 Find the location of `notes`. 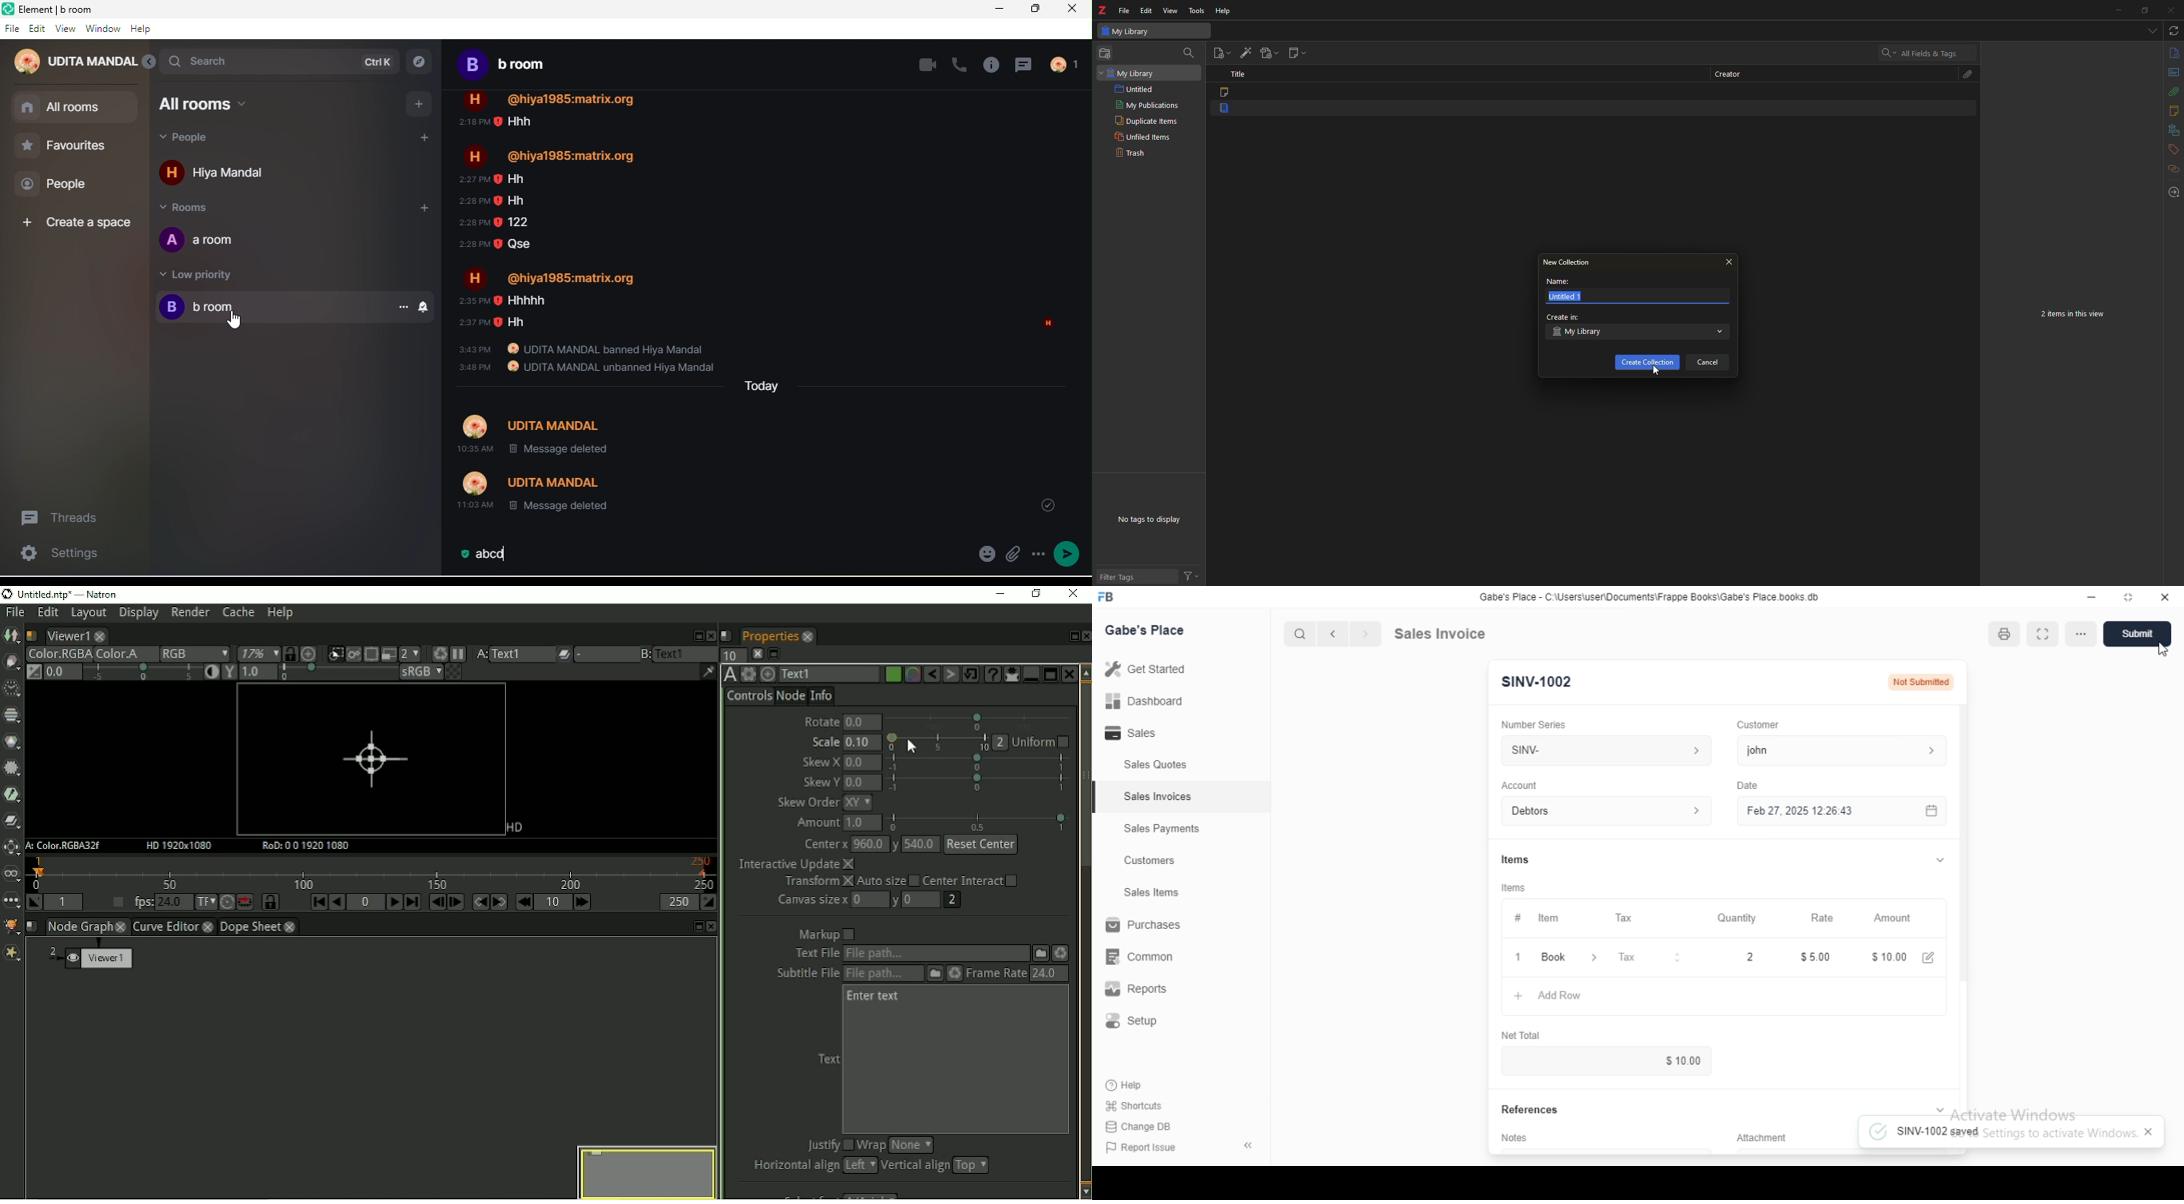

notes is located at coordinates (2171, 110).